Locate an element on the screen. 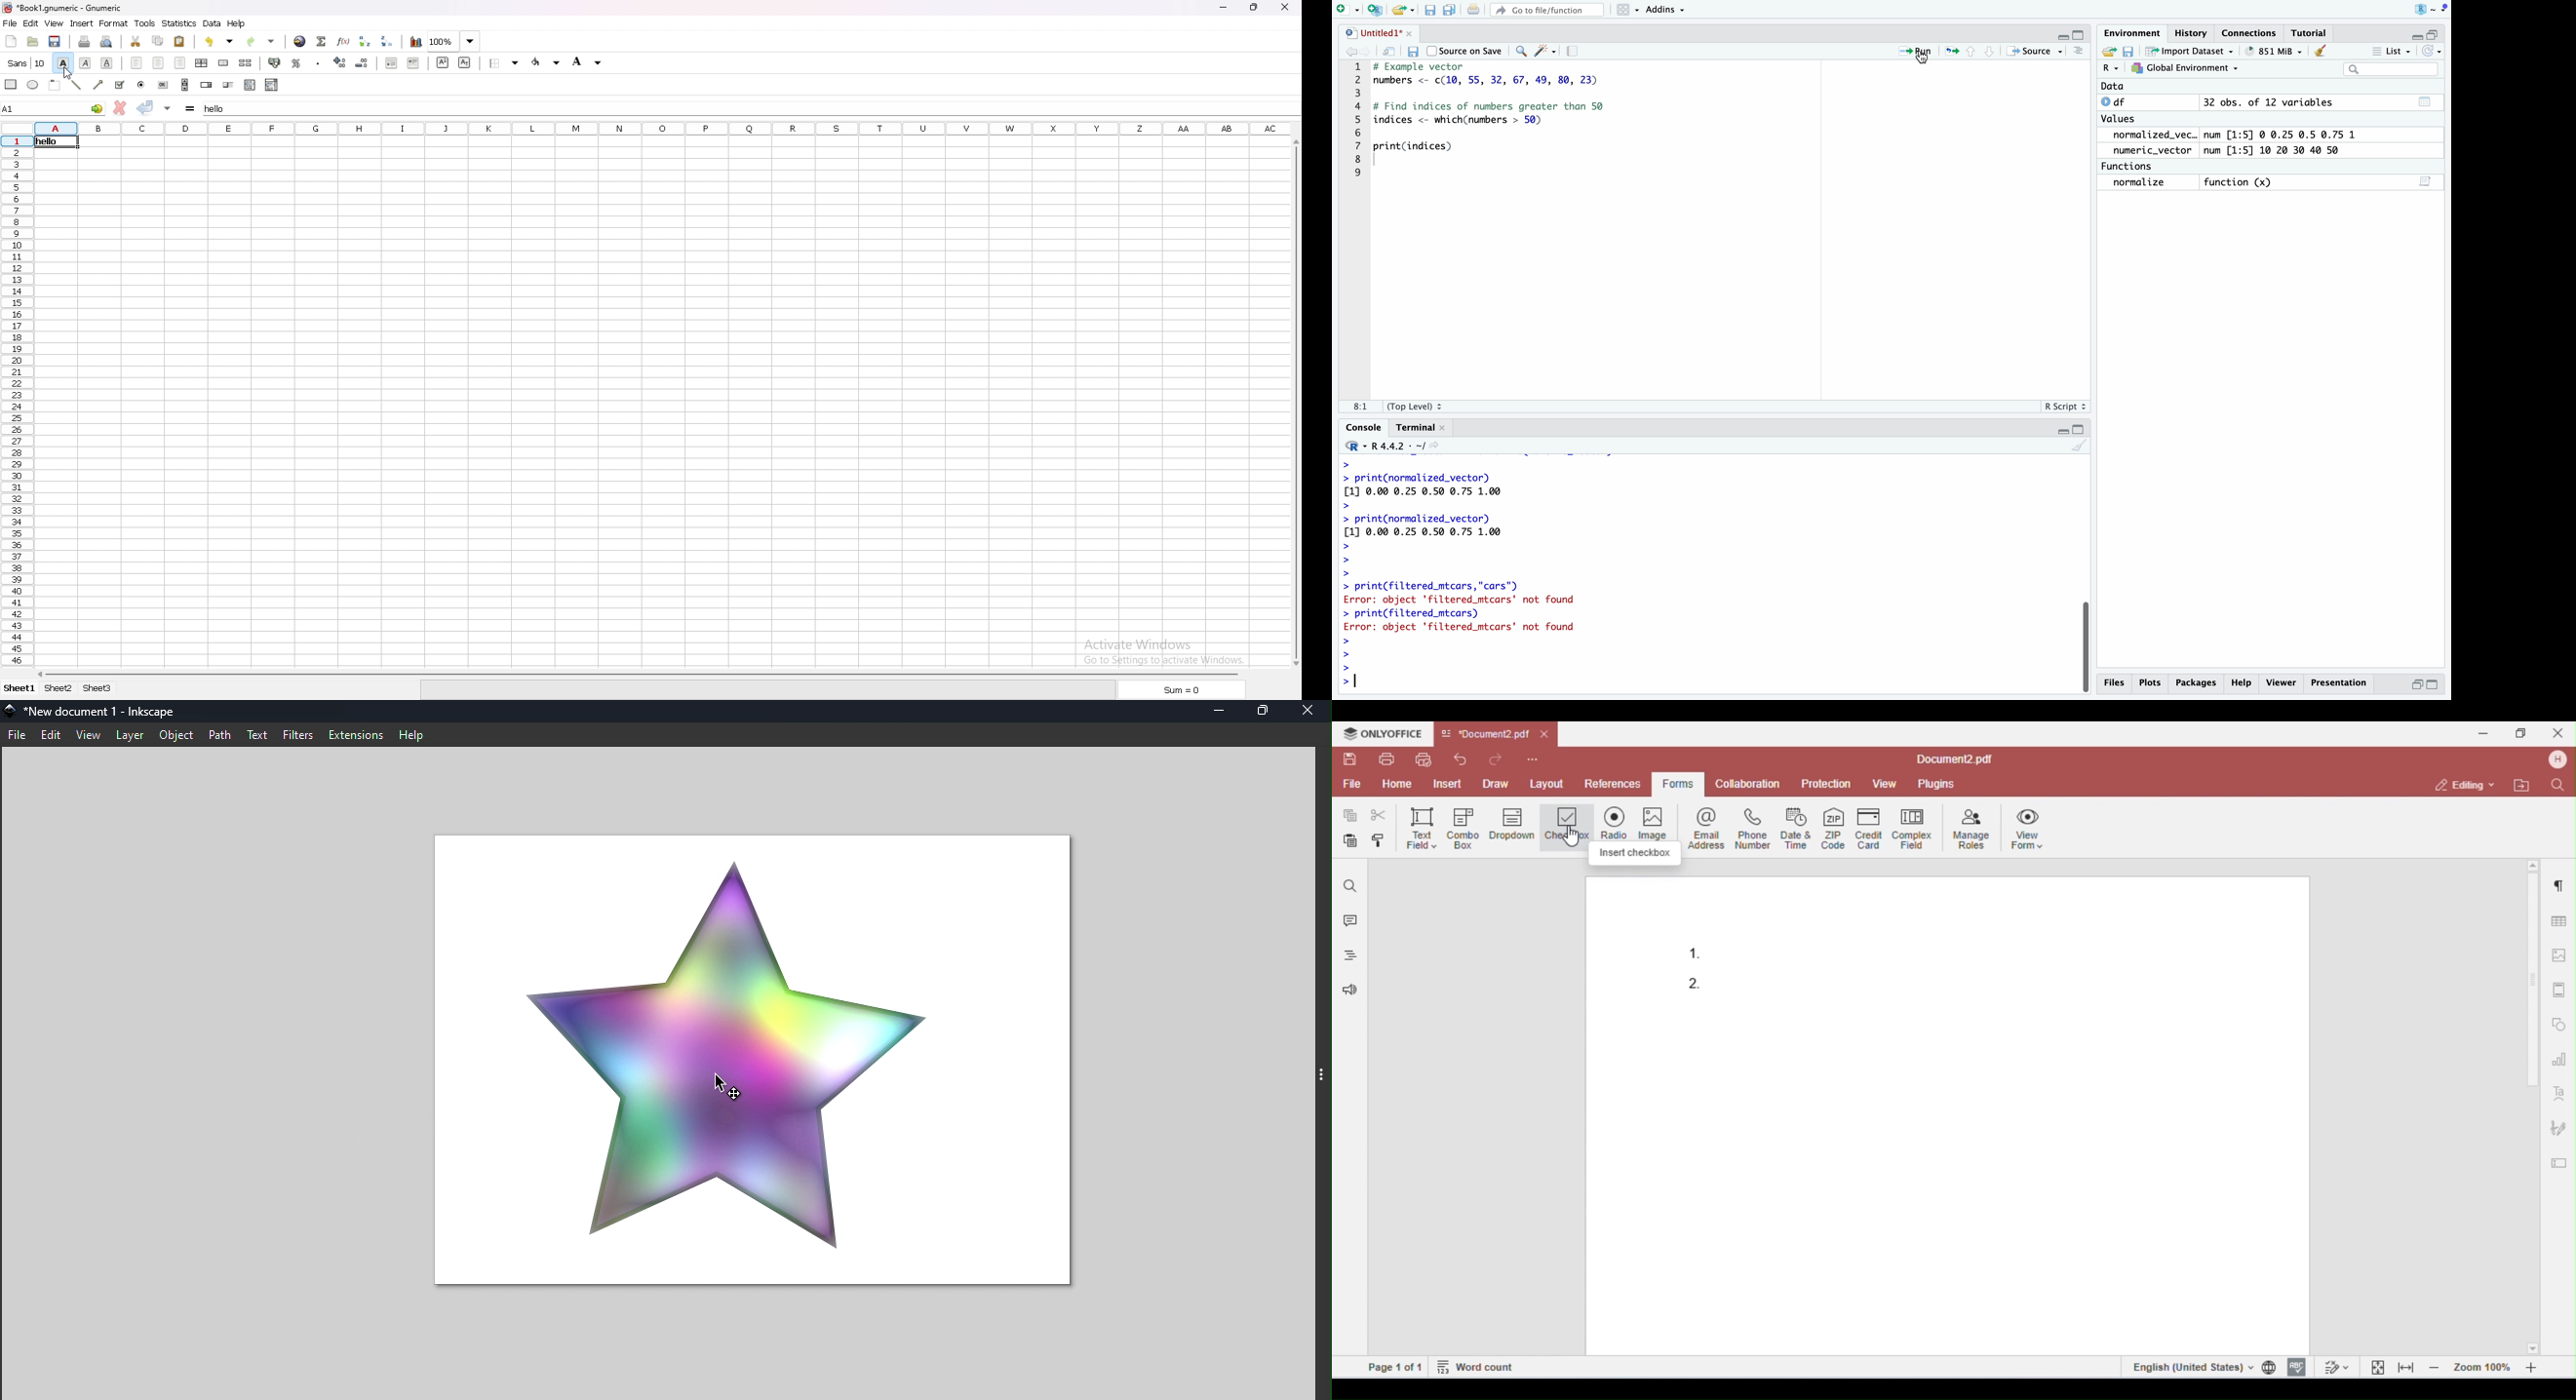 Image resolution: width=2576 pixels, height=1400 pixels. CODE LINE is located at coordinates (1360, 119).